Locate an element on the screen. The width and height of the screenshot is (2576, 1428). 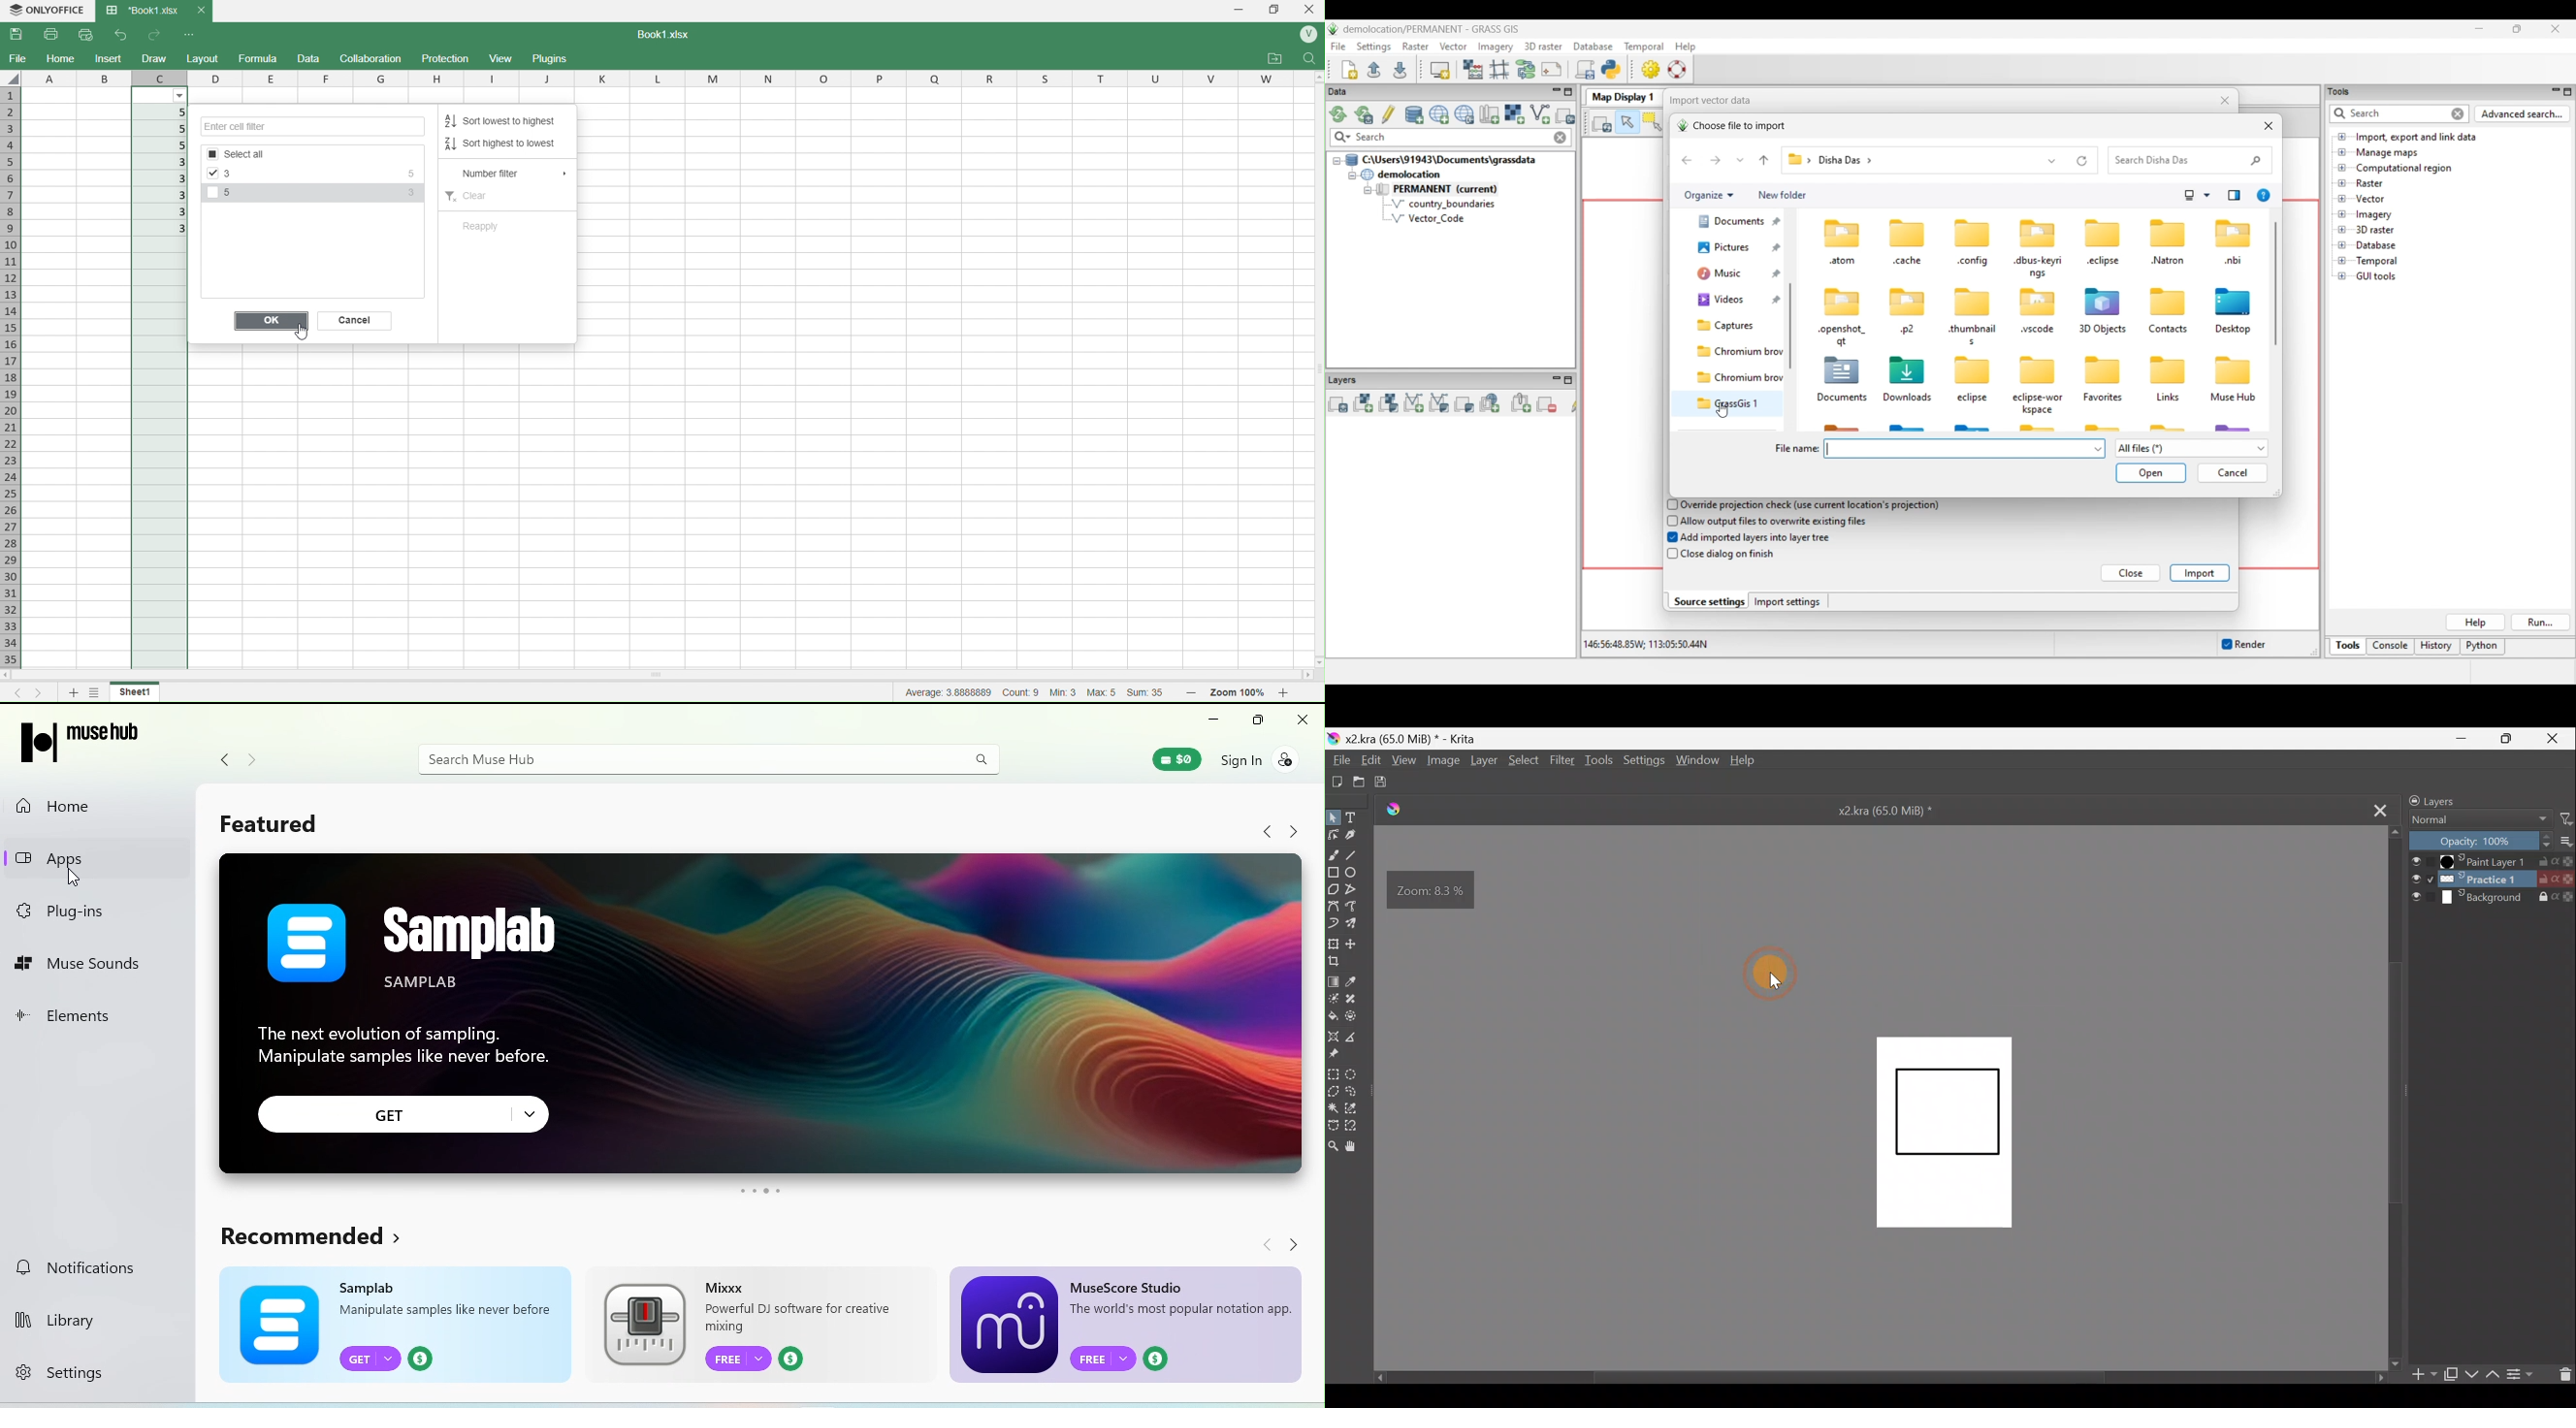
3 is located at coordinates (164, 230).